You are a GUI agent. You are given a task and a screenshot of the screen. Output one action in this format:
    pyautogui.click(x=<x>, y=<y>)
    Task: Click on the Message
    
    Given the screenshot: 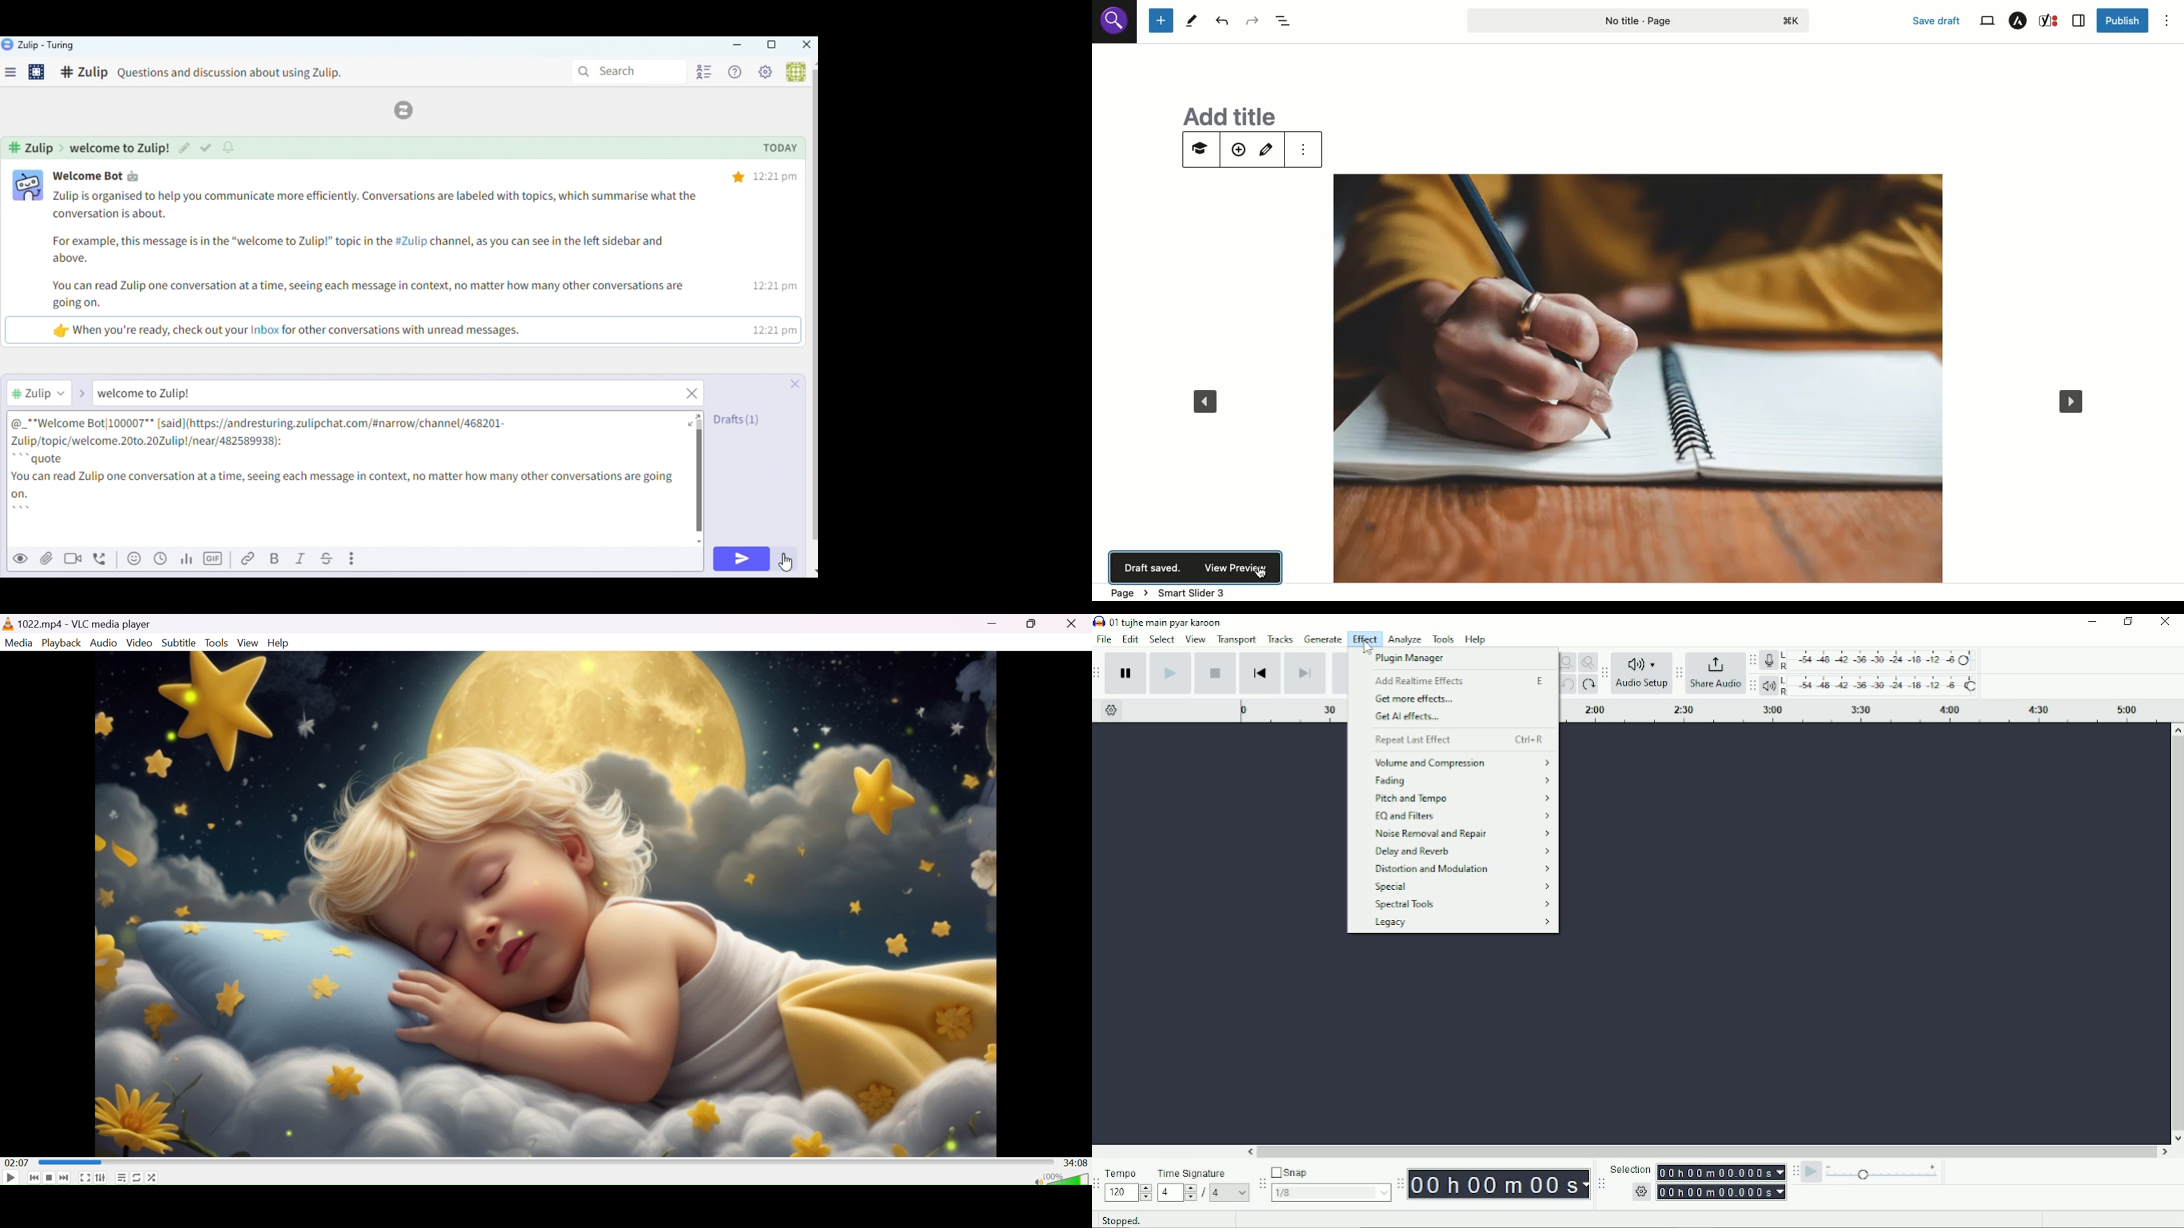 What is the action you would take?
    pyautogui.click(x=401, y=395)
    